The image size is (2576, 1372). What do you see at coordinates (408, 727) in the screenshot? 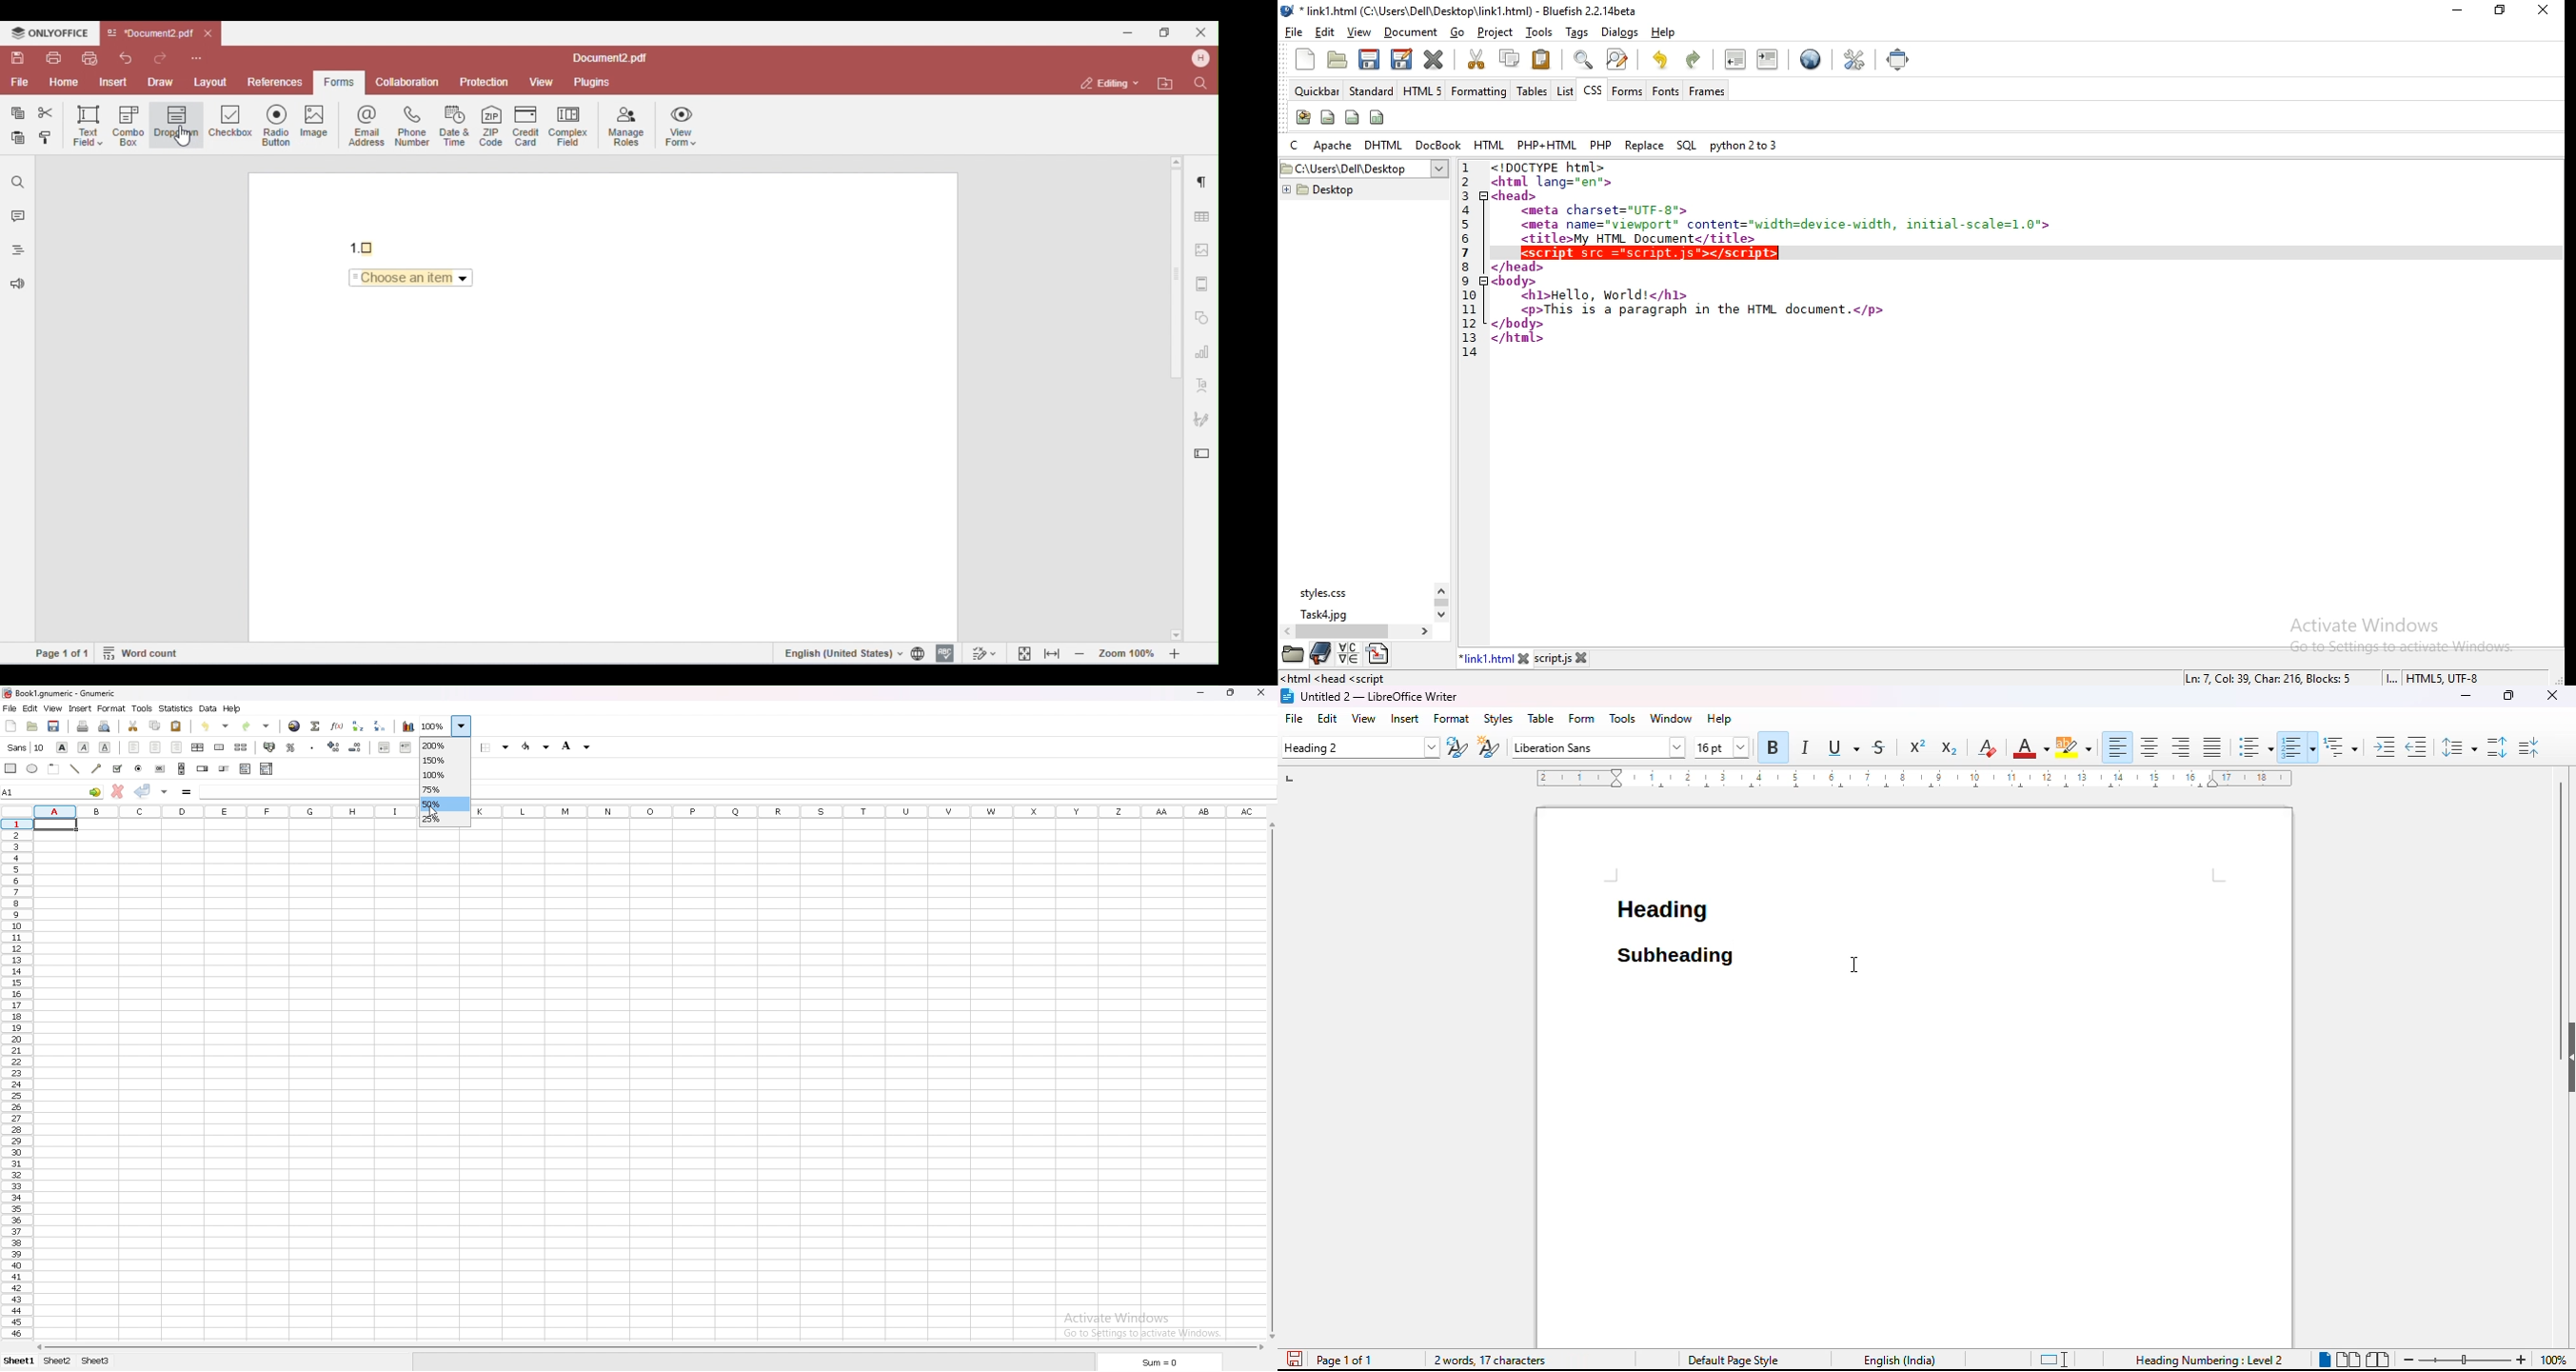
I see `chart` at bounding box center [408, 727].